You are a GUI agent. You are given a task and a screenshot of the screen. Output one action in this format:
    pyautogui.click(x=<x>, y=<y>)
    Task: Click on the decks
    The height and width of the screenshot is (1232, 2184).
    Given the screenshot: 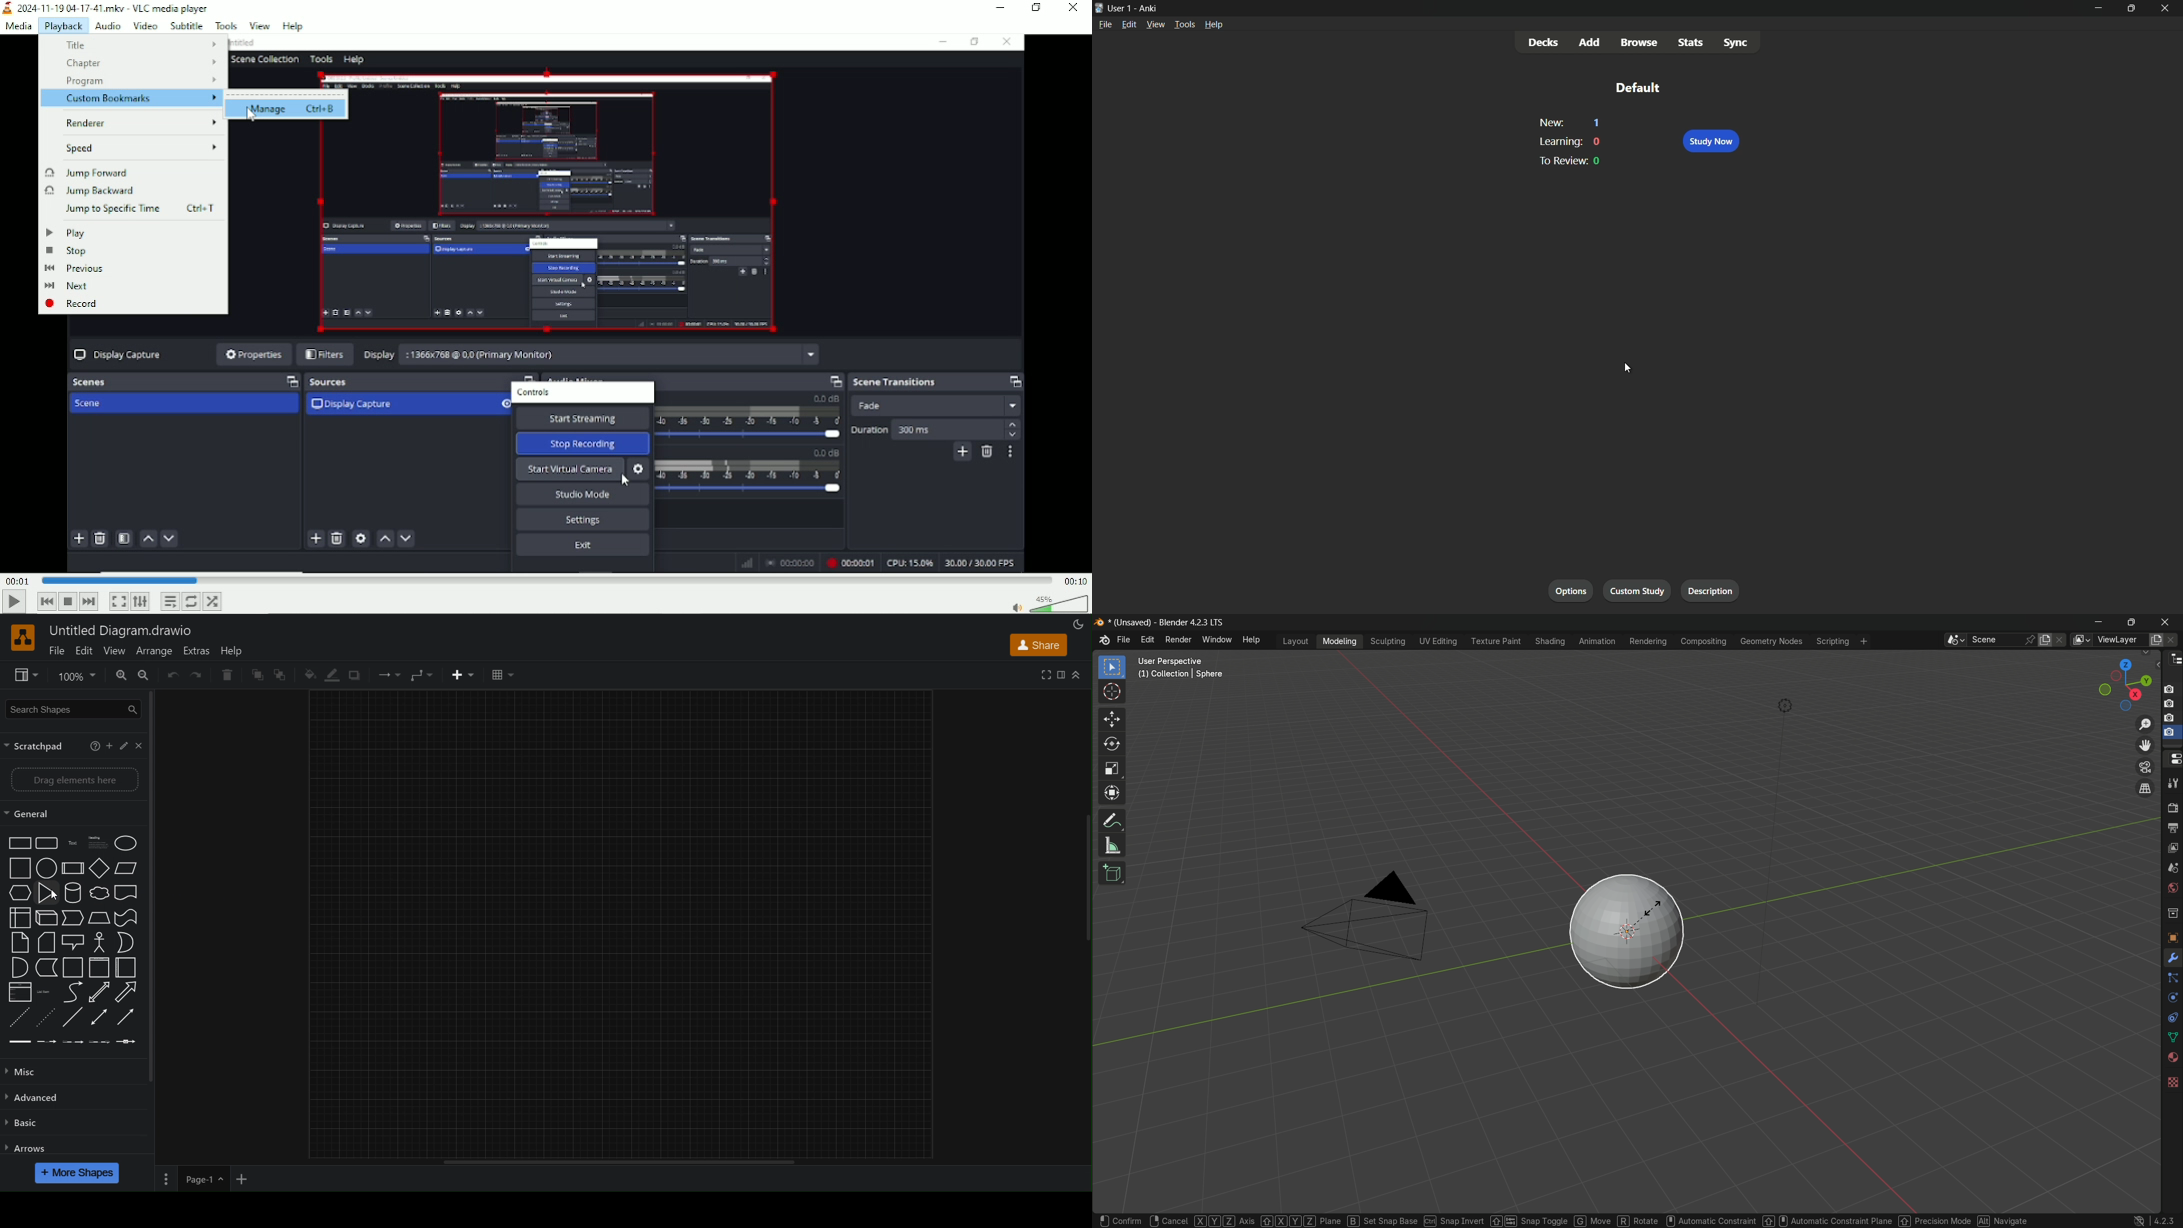 What is the action you would take?
    pyautogui.click(x=1545, y=42)
    